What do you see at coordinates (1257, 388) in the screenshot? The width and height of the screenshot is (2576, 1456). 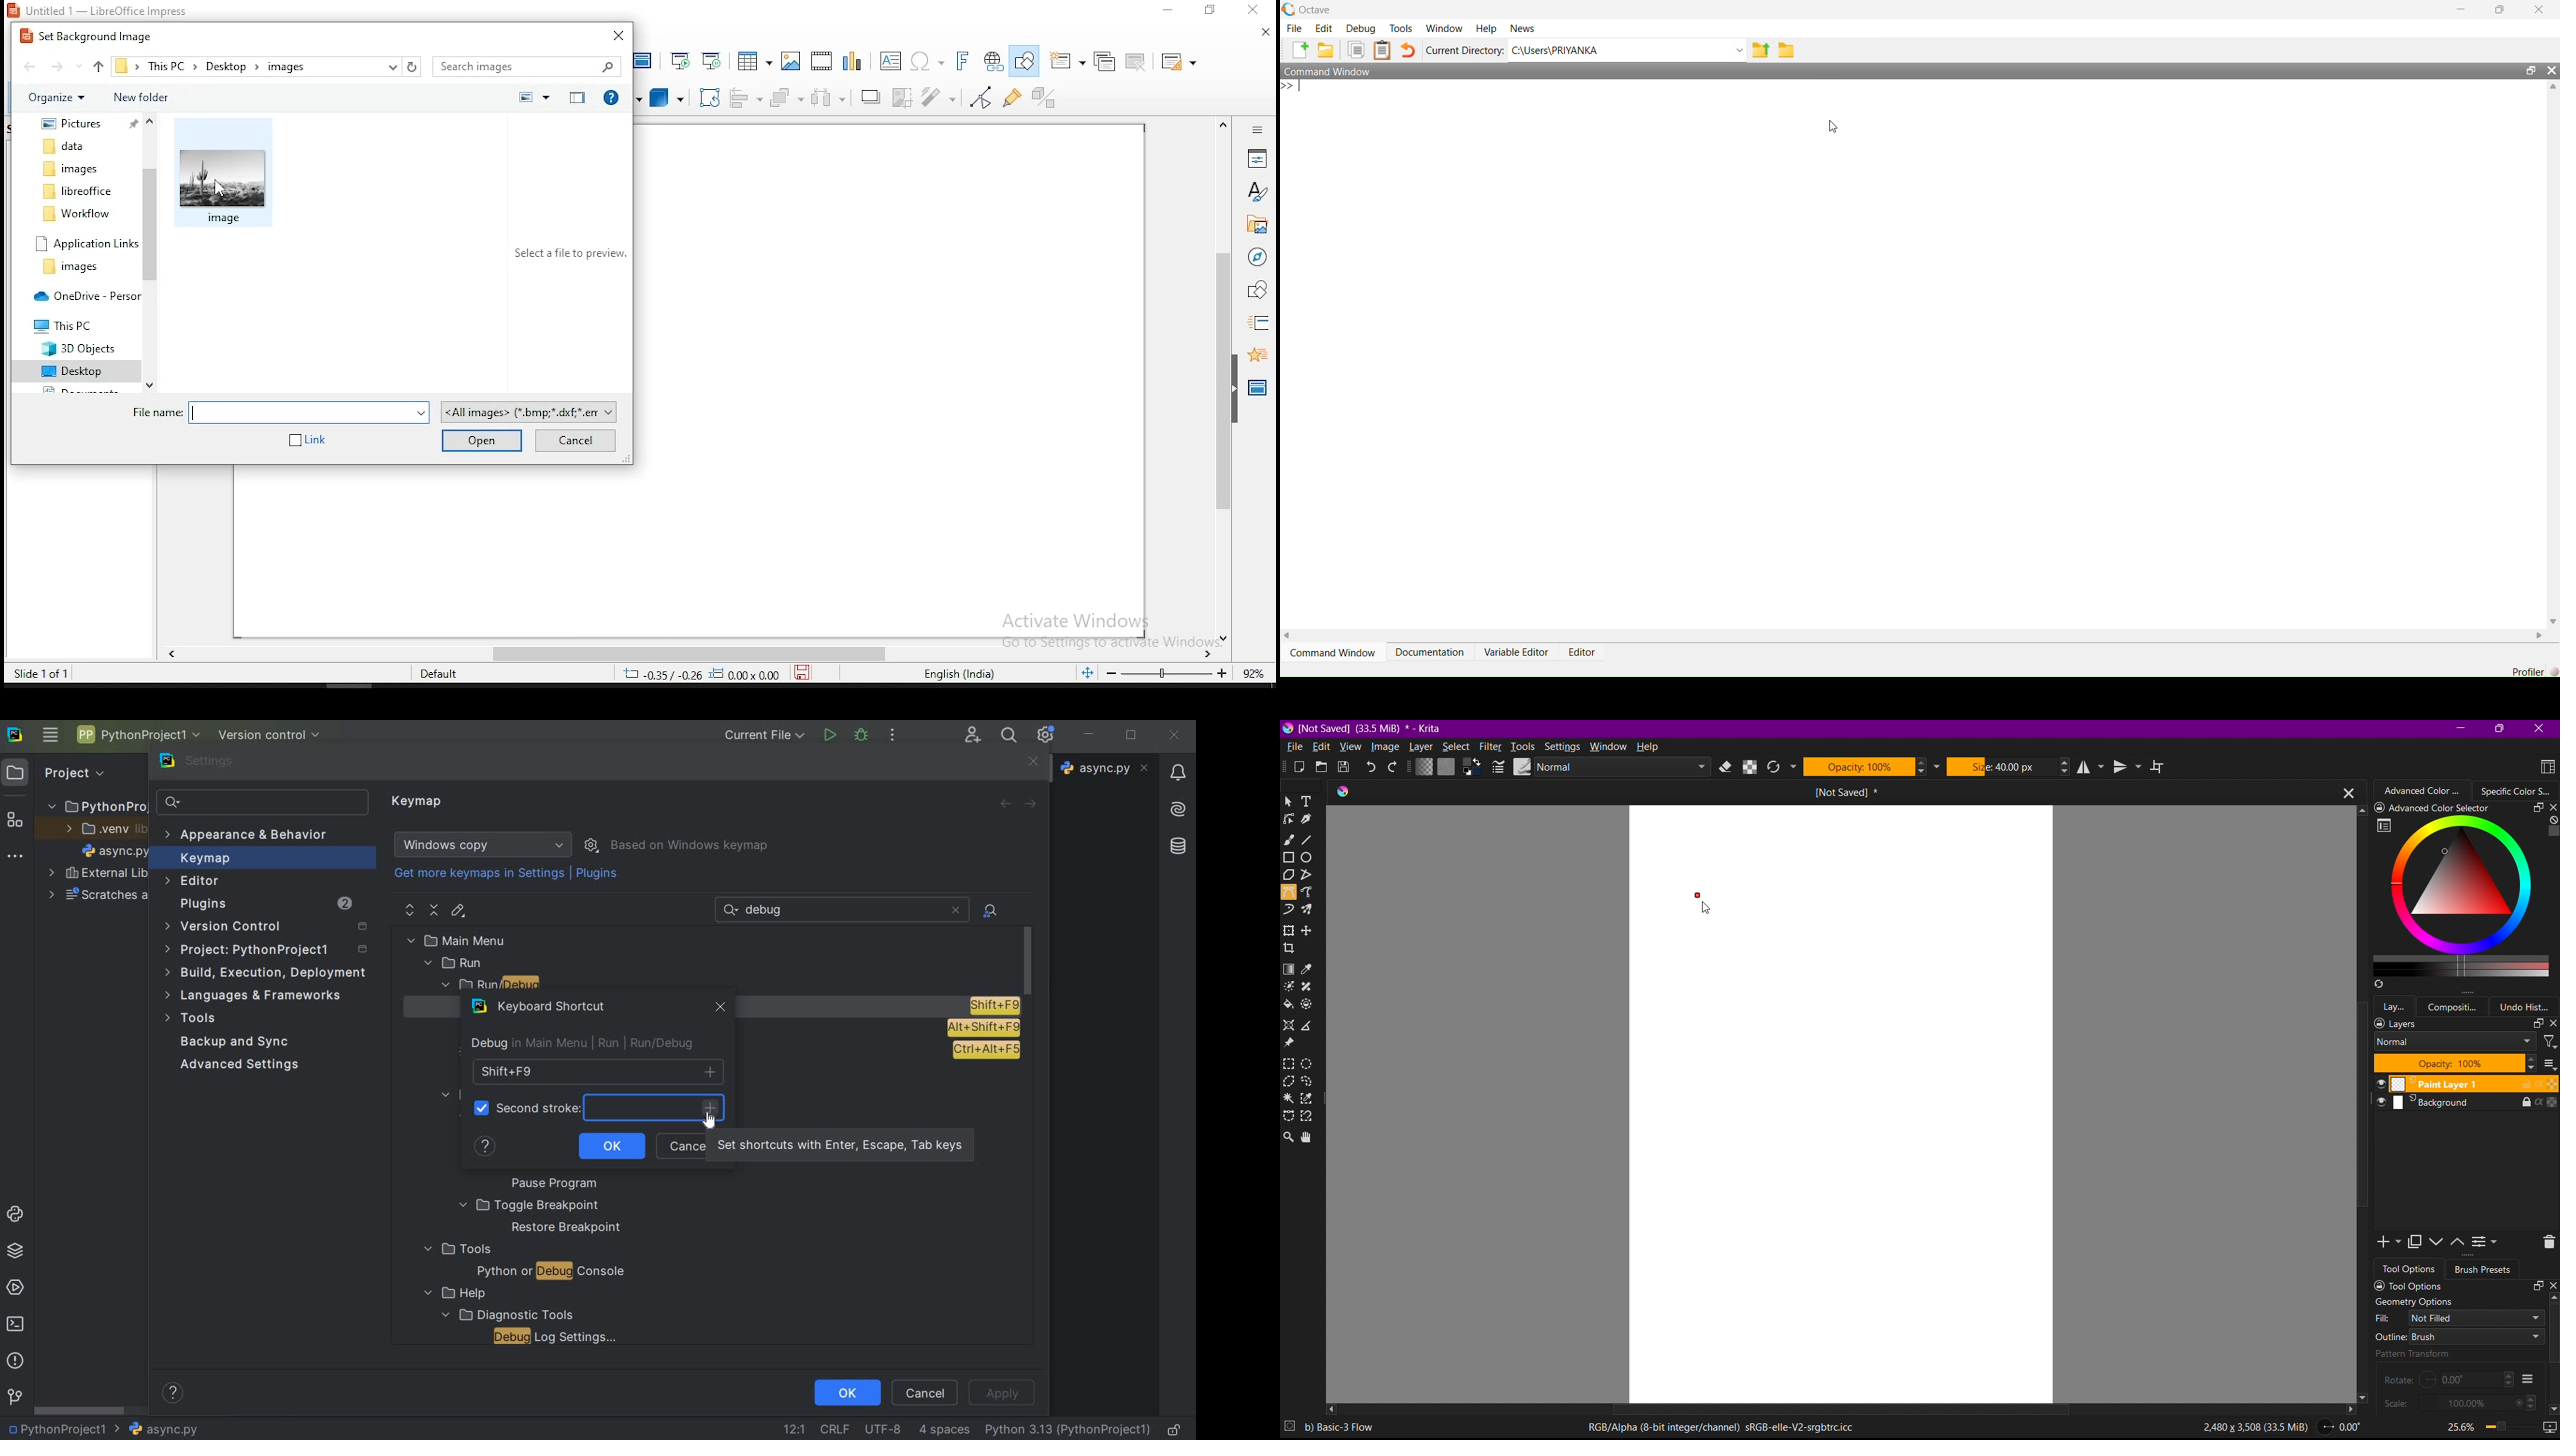 I see `master slides` at bounding box center [1257, 388].